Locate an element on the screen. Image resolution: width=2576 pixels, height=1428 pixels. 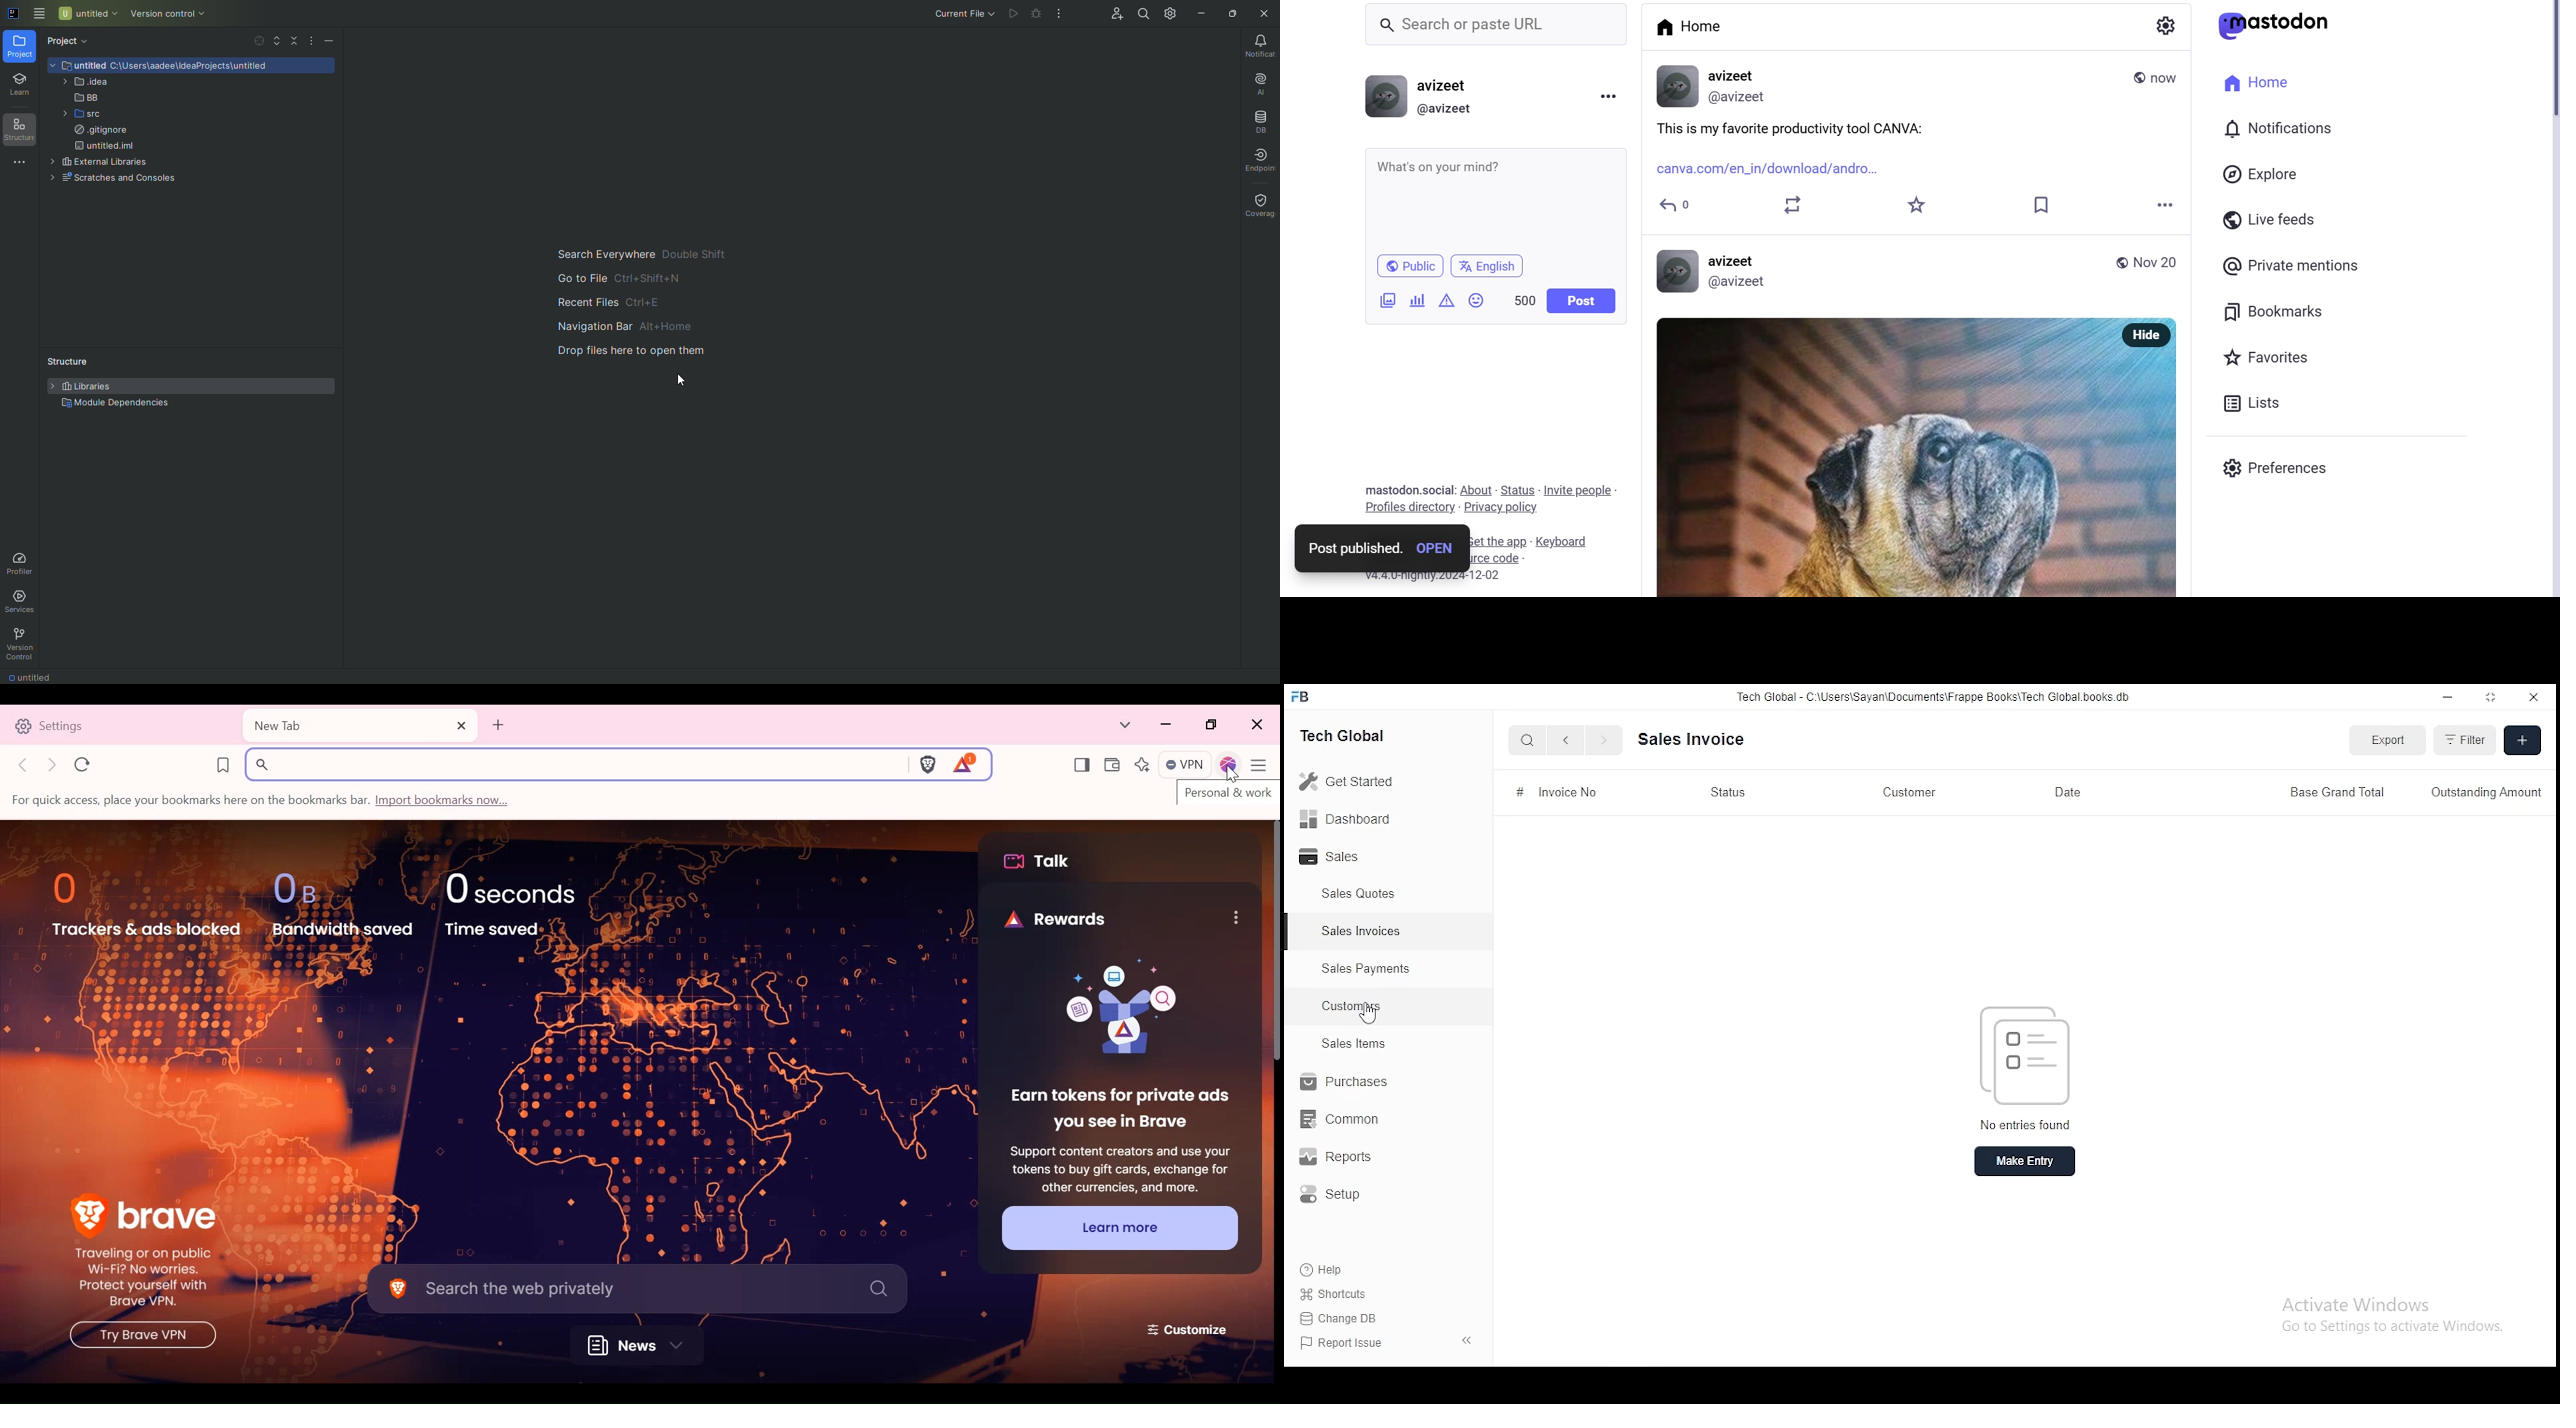
content warning is located at coordinates (1447, 303).